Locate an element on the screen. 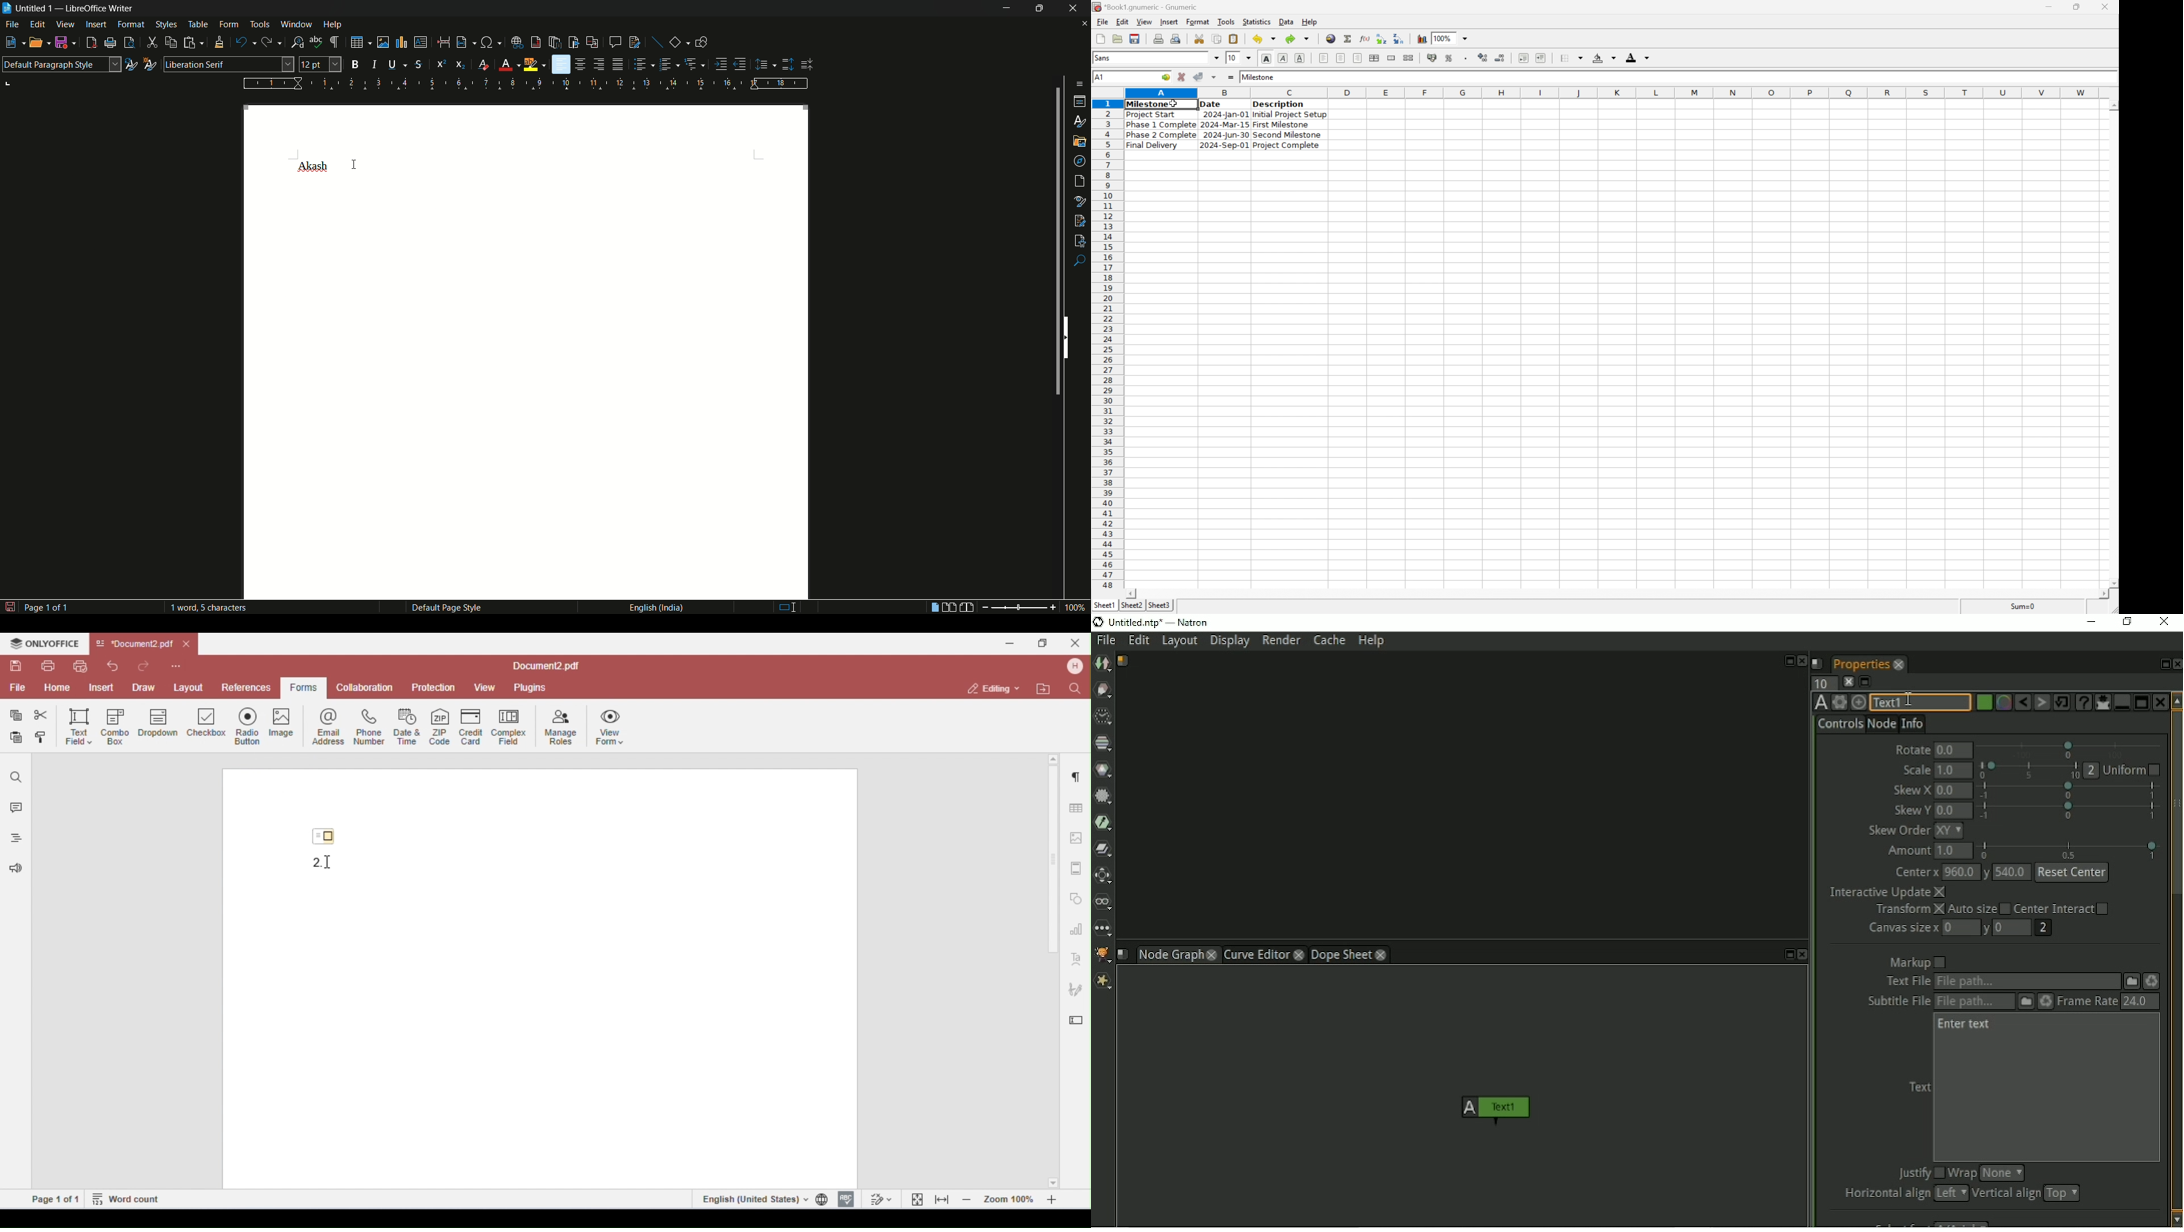 Image resolution: width=2184 pixels, height=1232 pixels. insert cross reference is located at coordinates (592, 43).